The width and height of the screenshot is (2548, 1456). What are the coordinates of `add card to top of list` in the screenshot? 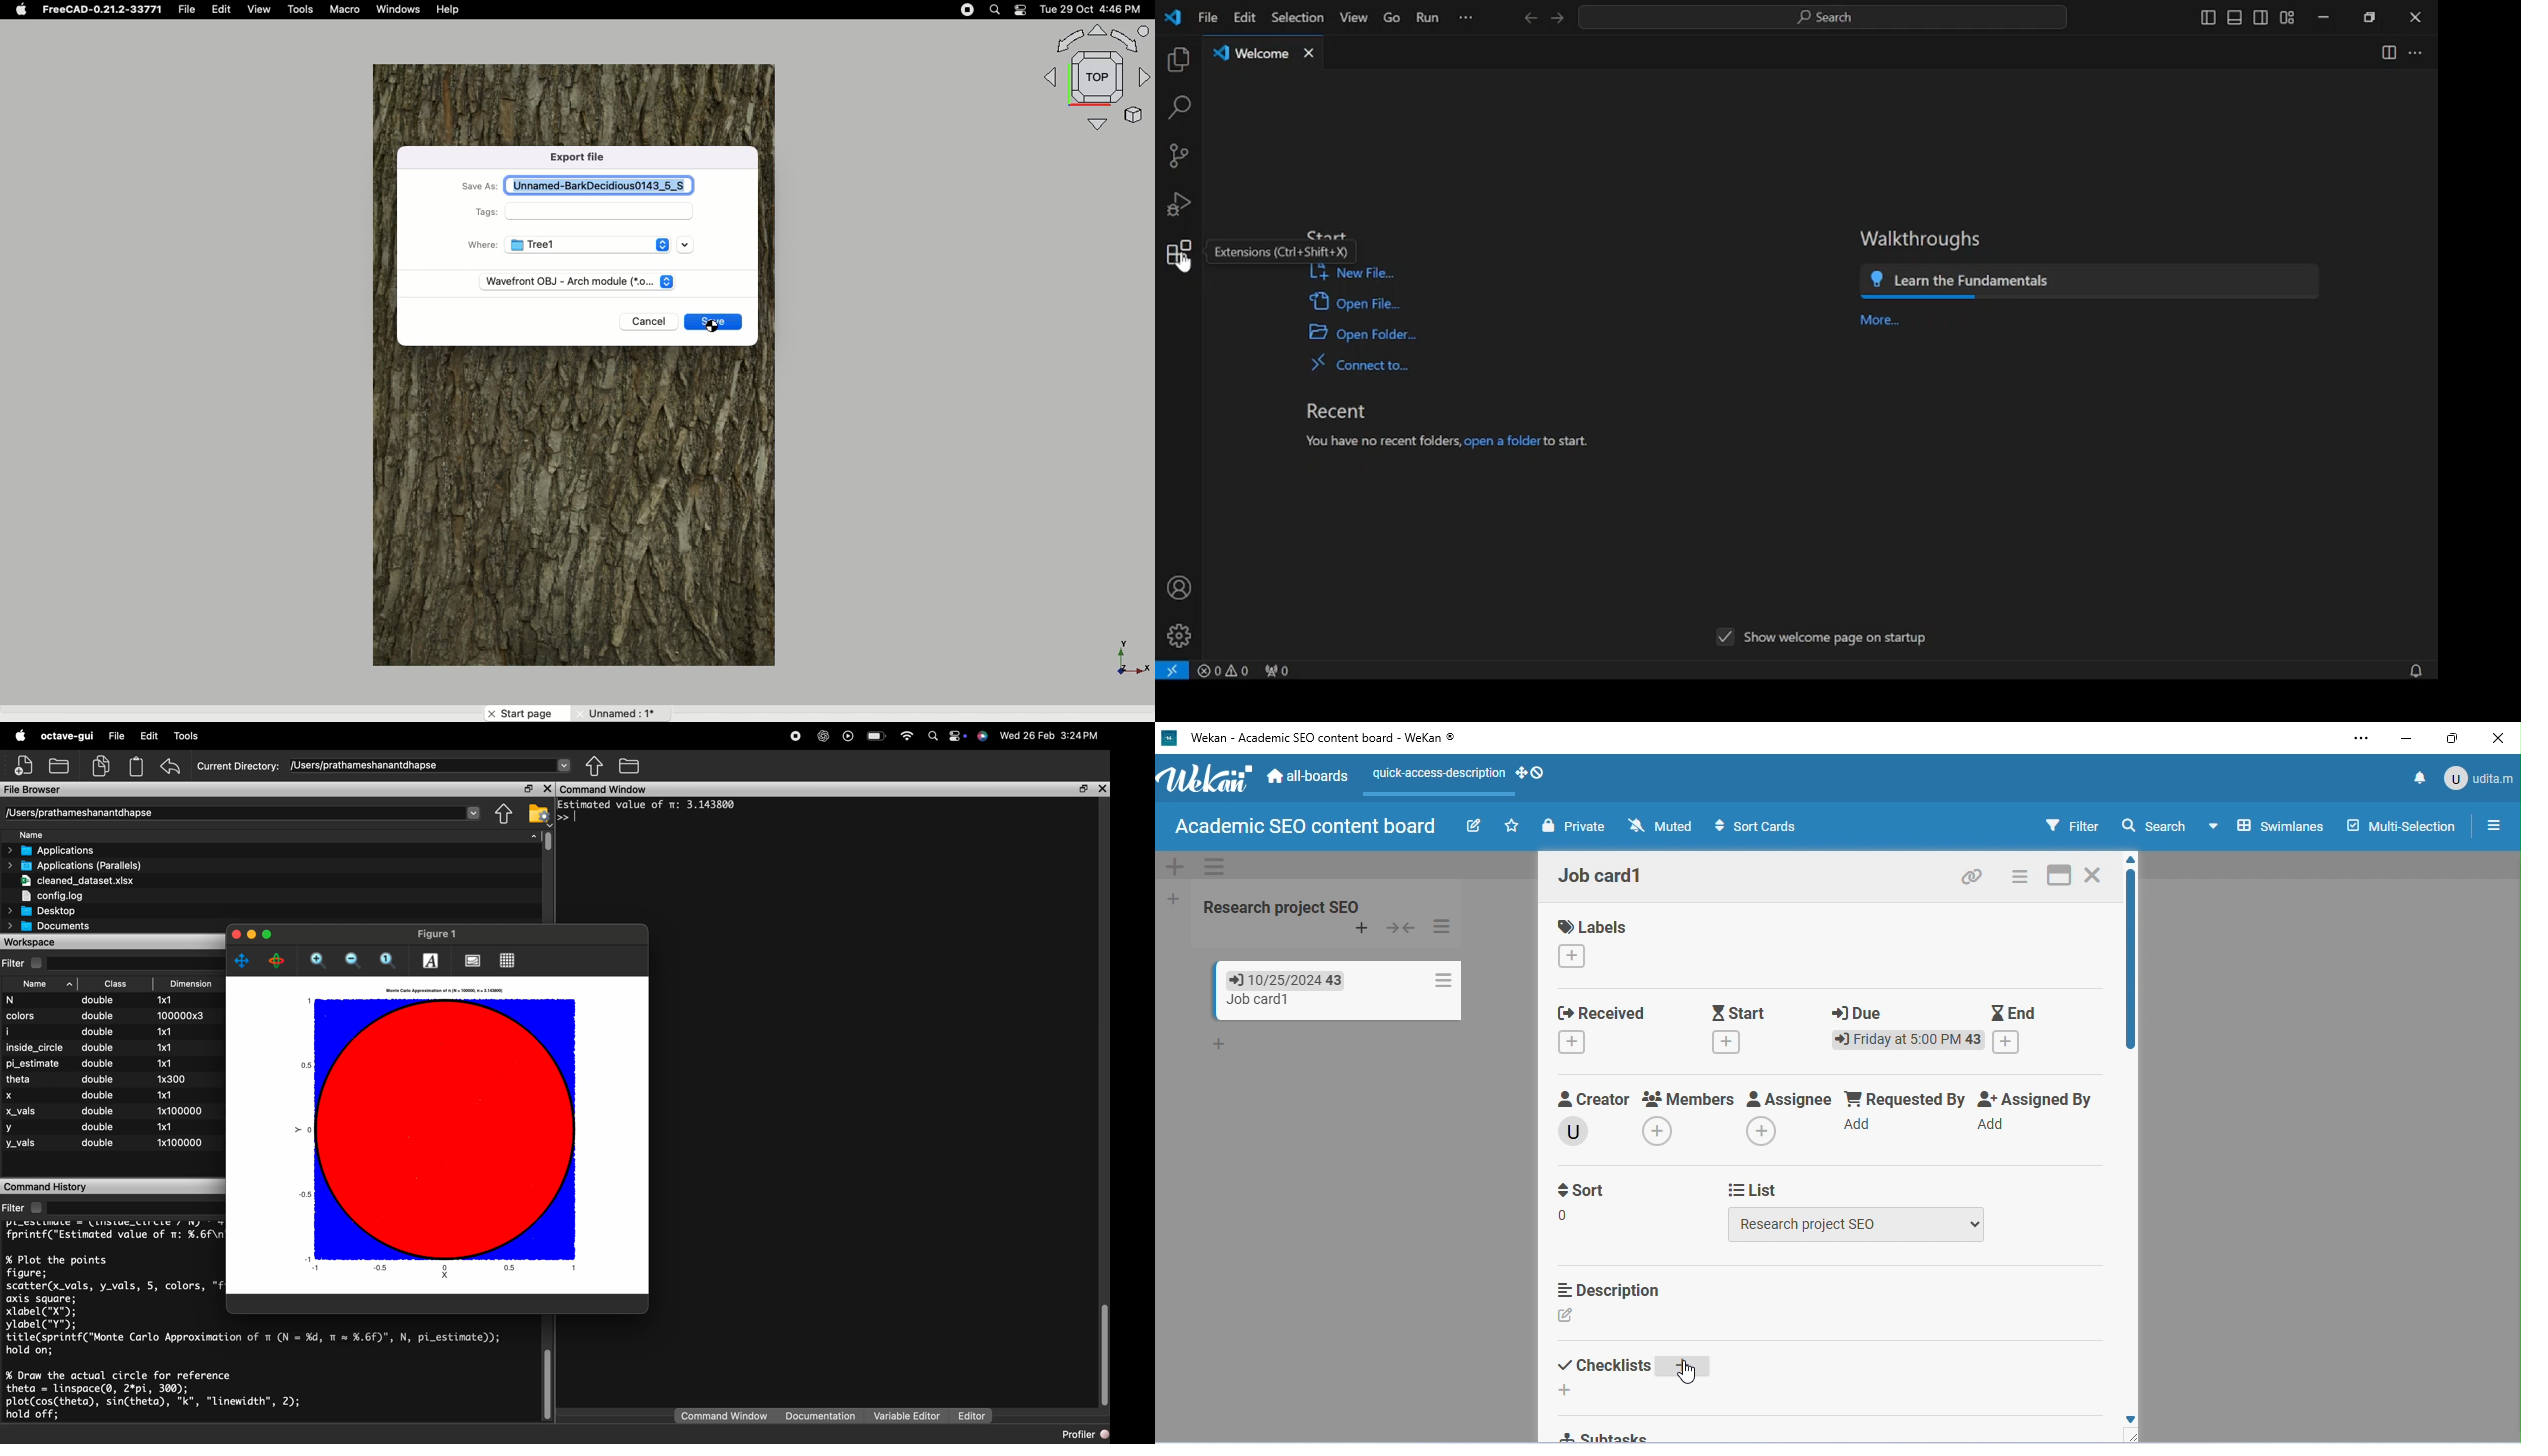 It's located at (1362, 929).